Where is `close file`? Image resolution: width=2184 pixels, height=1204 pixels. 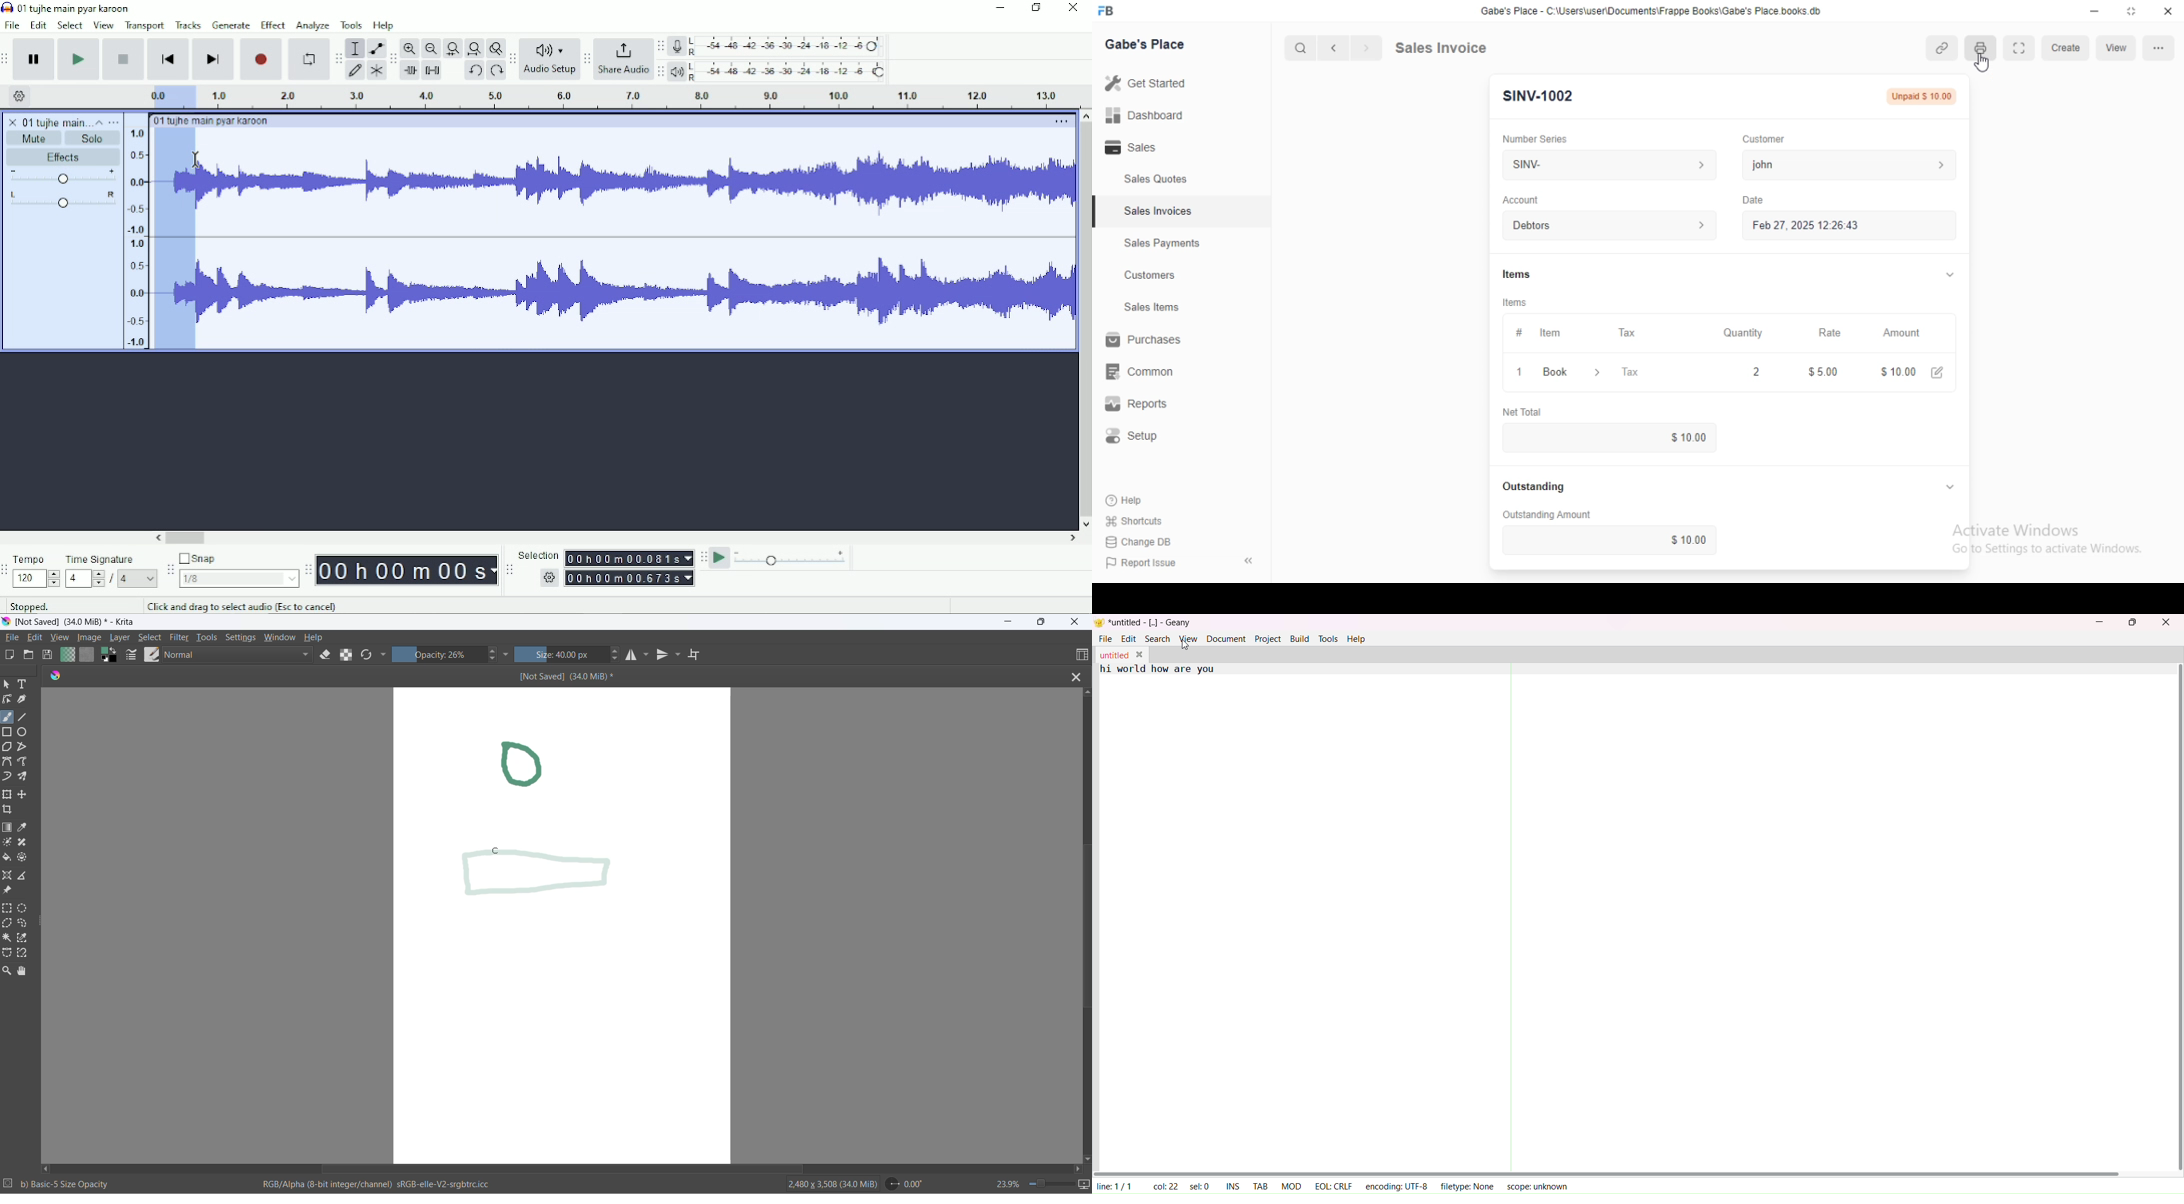 close file is located at coordinates (1074, 676).